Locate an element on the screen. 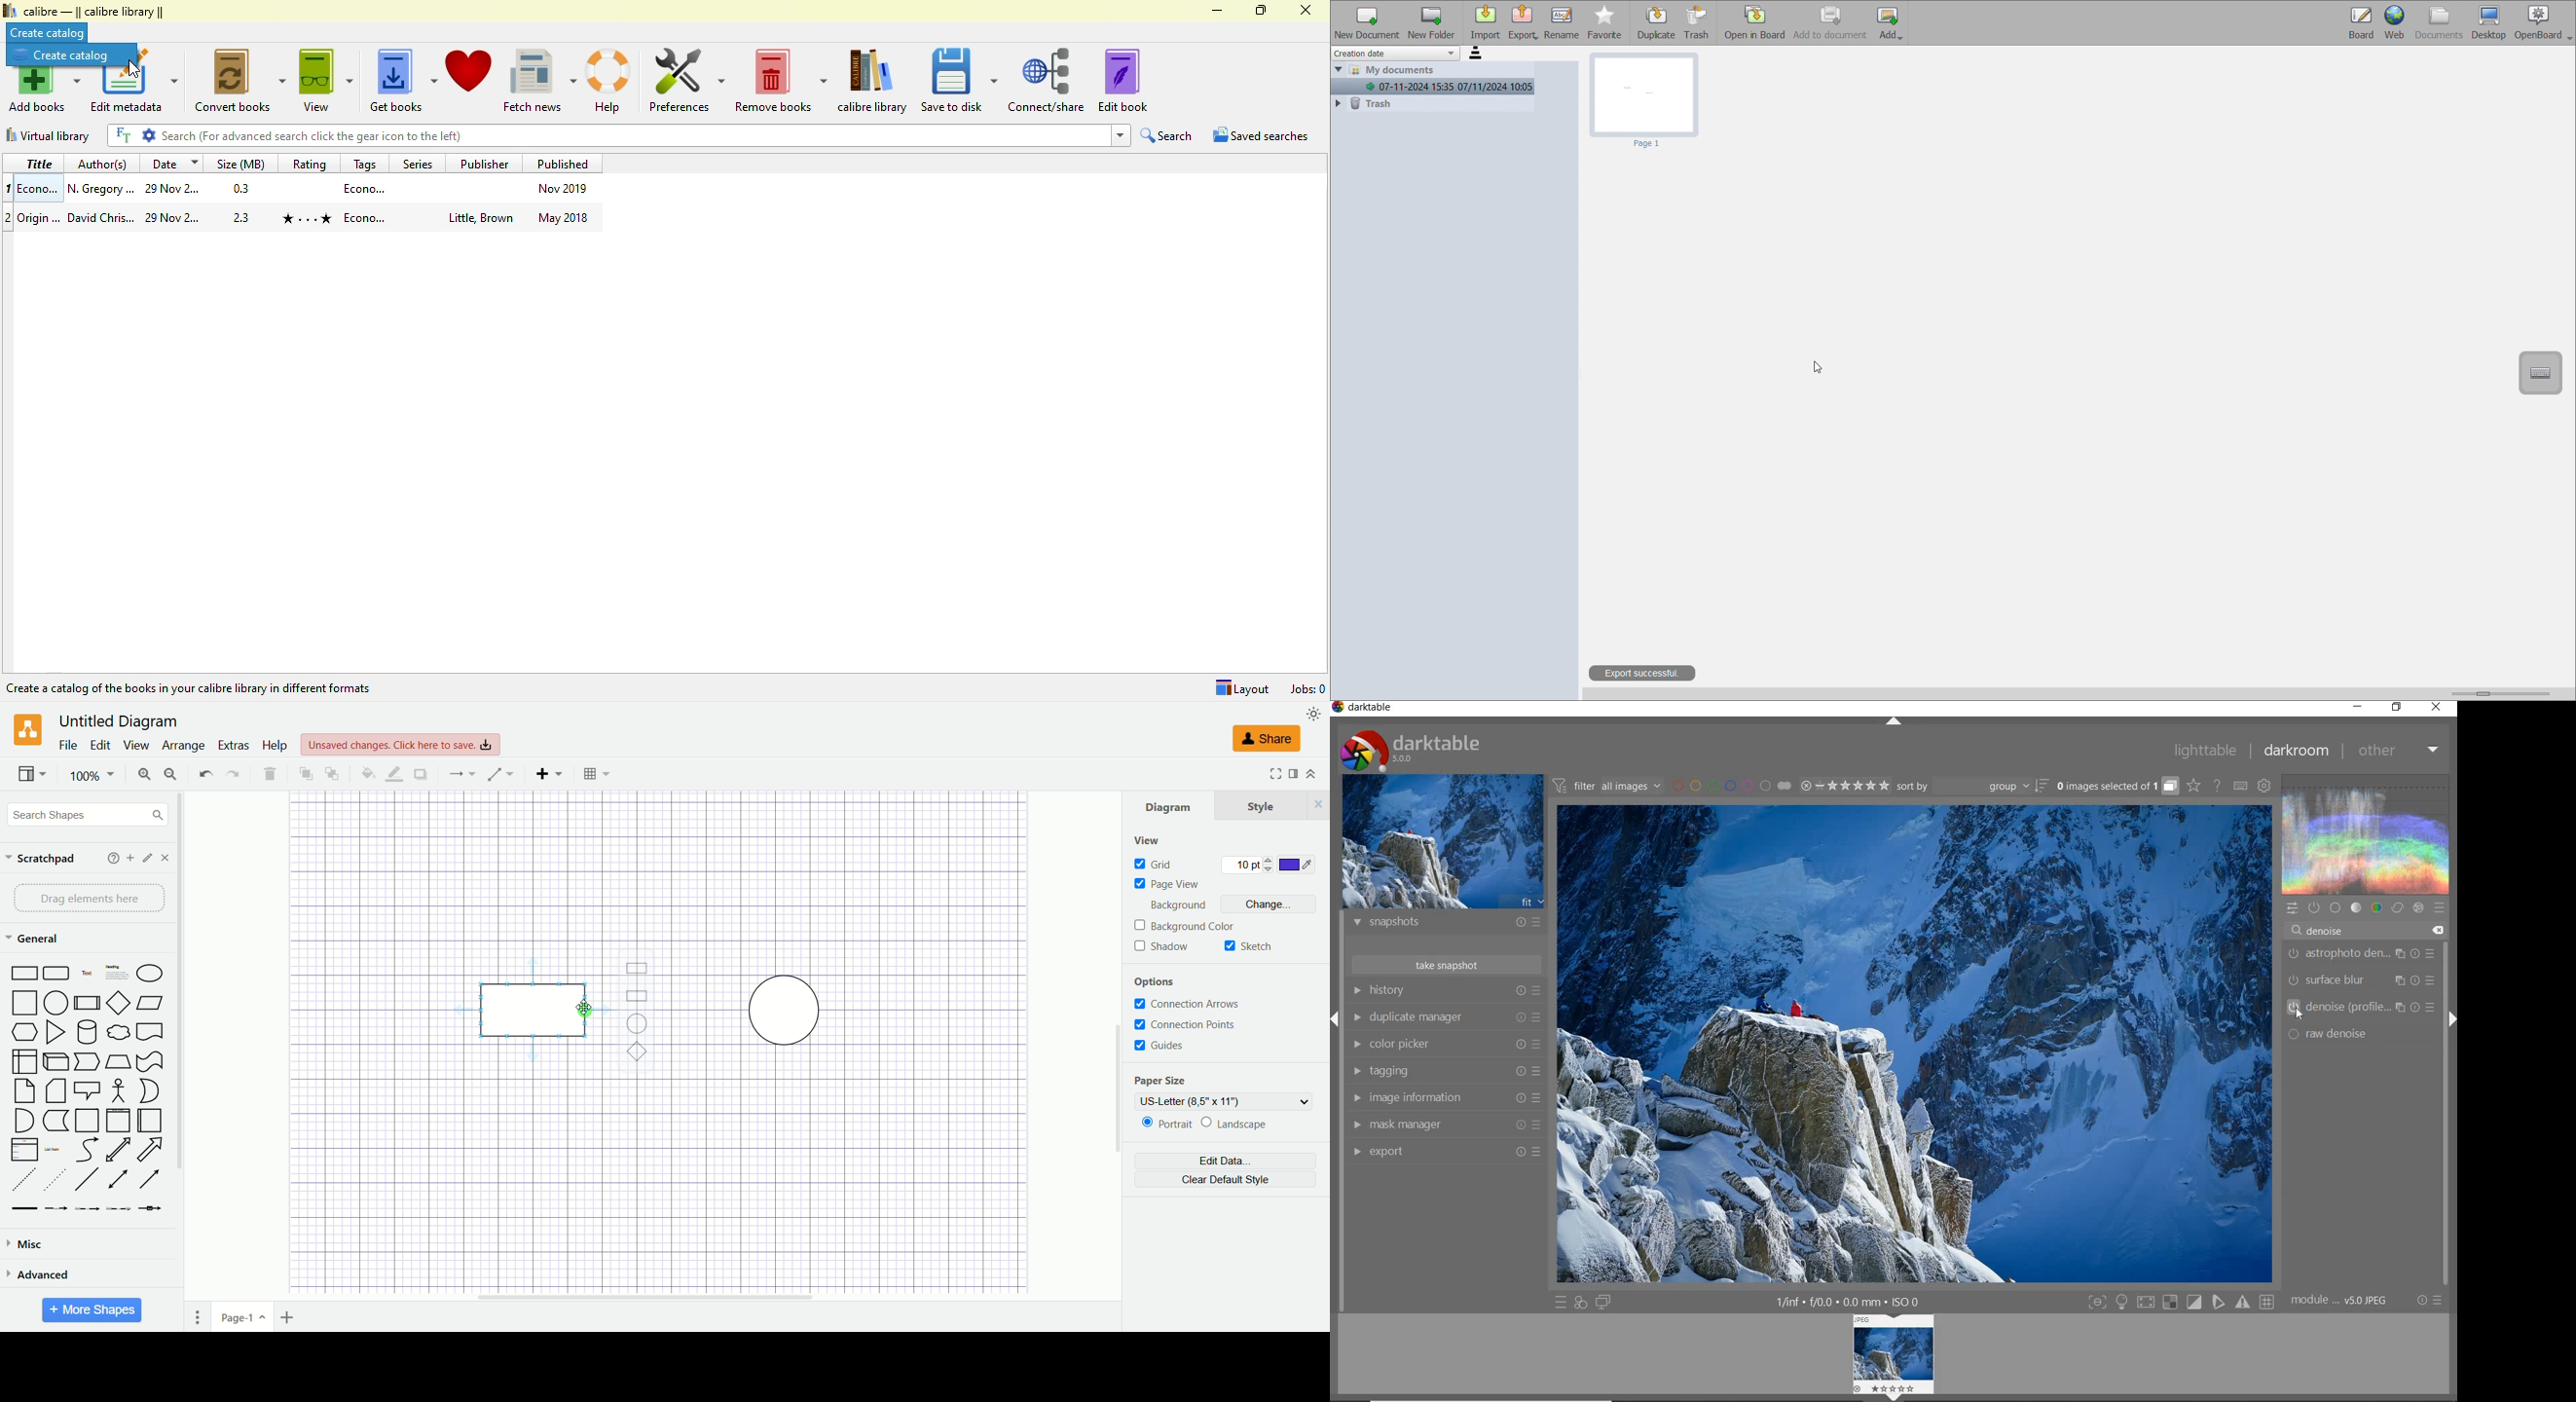  astrophoto density is located at coordinates (2362, 956).